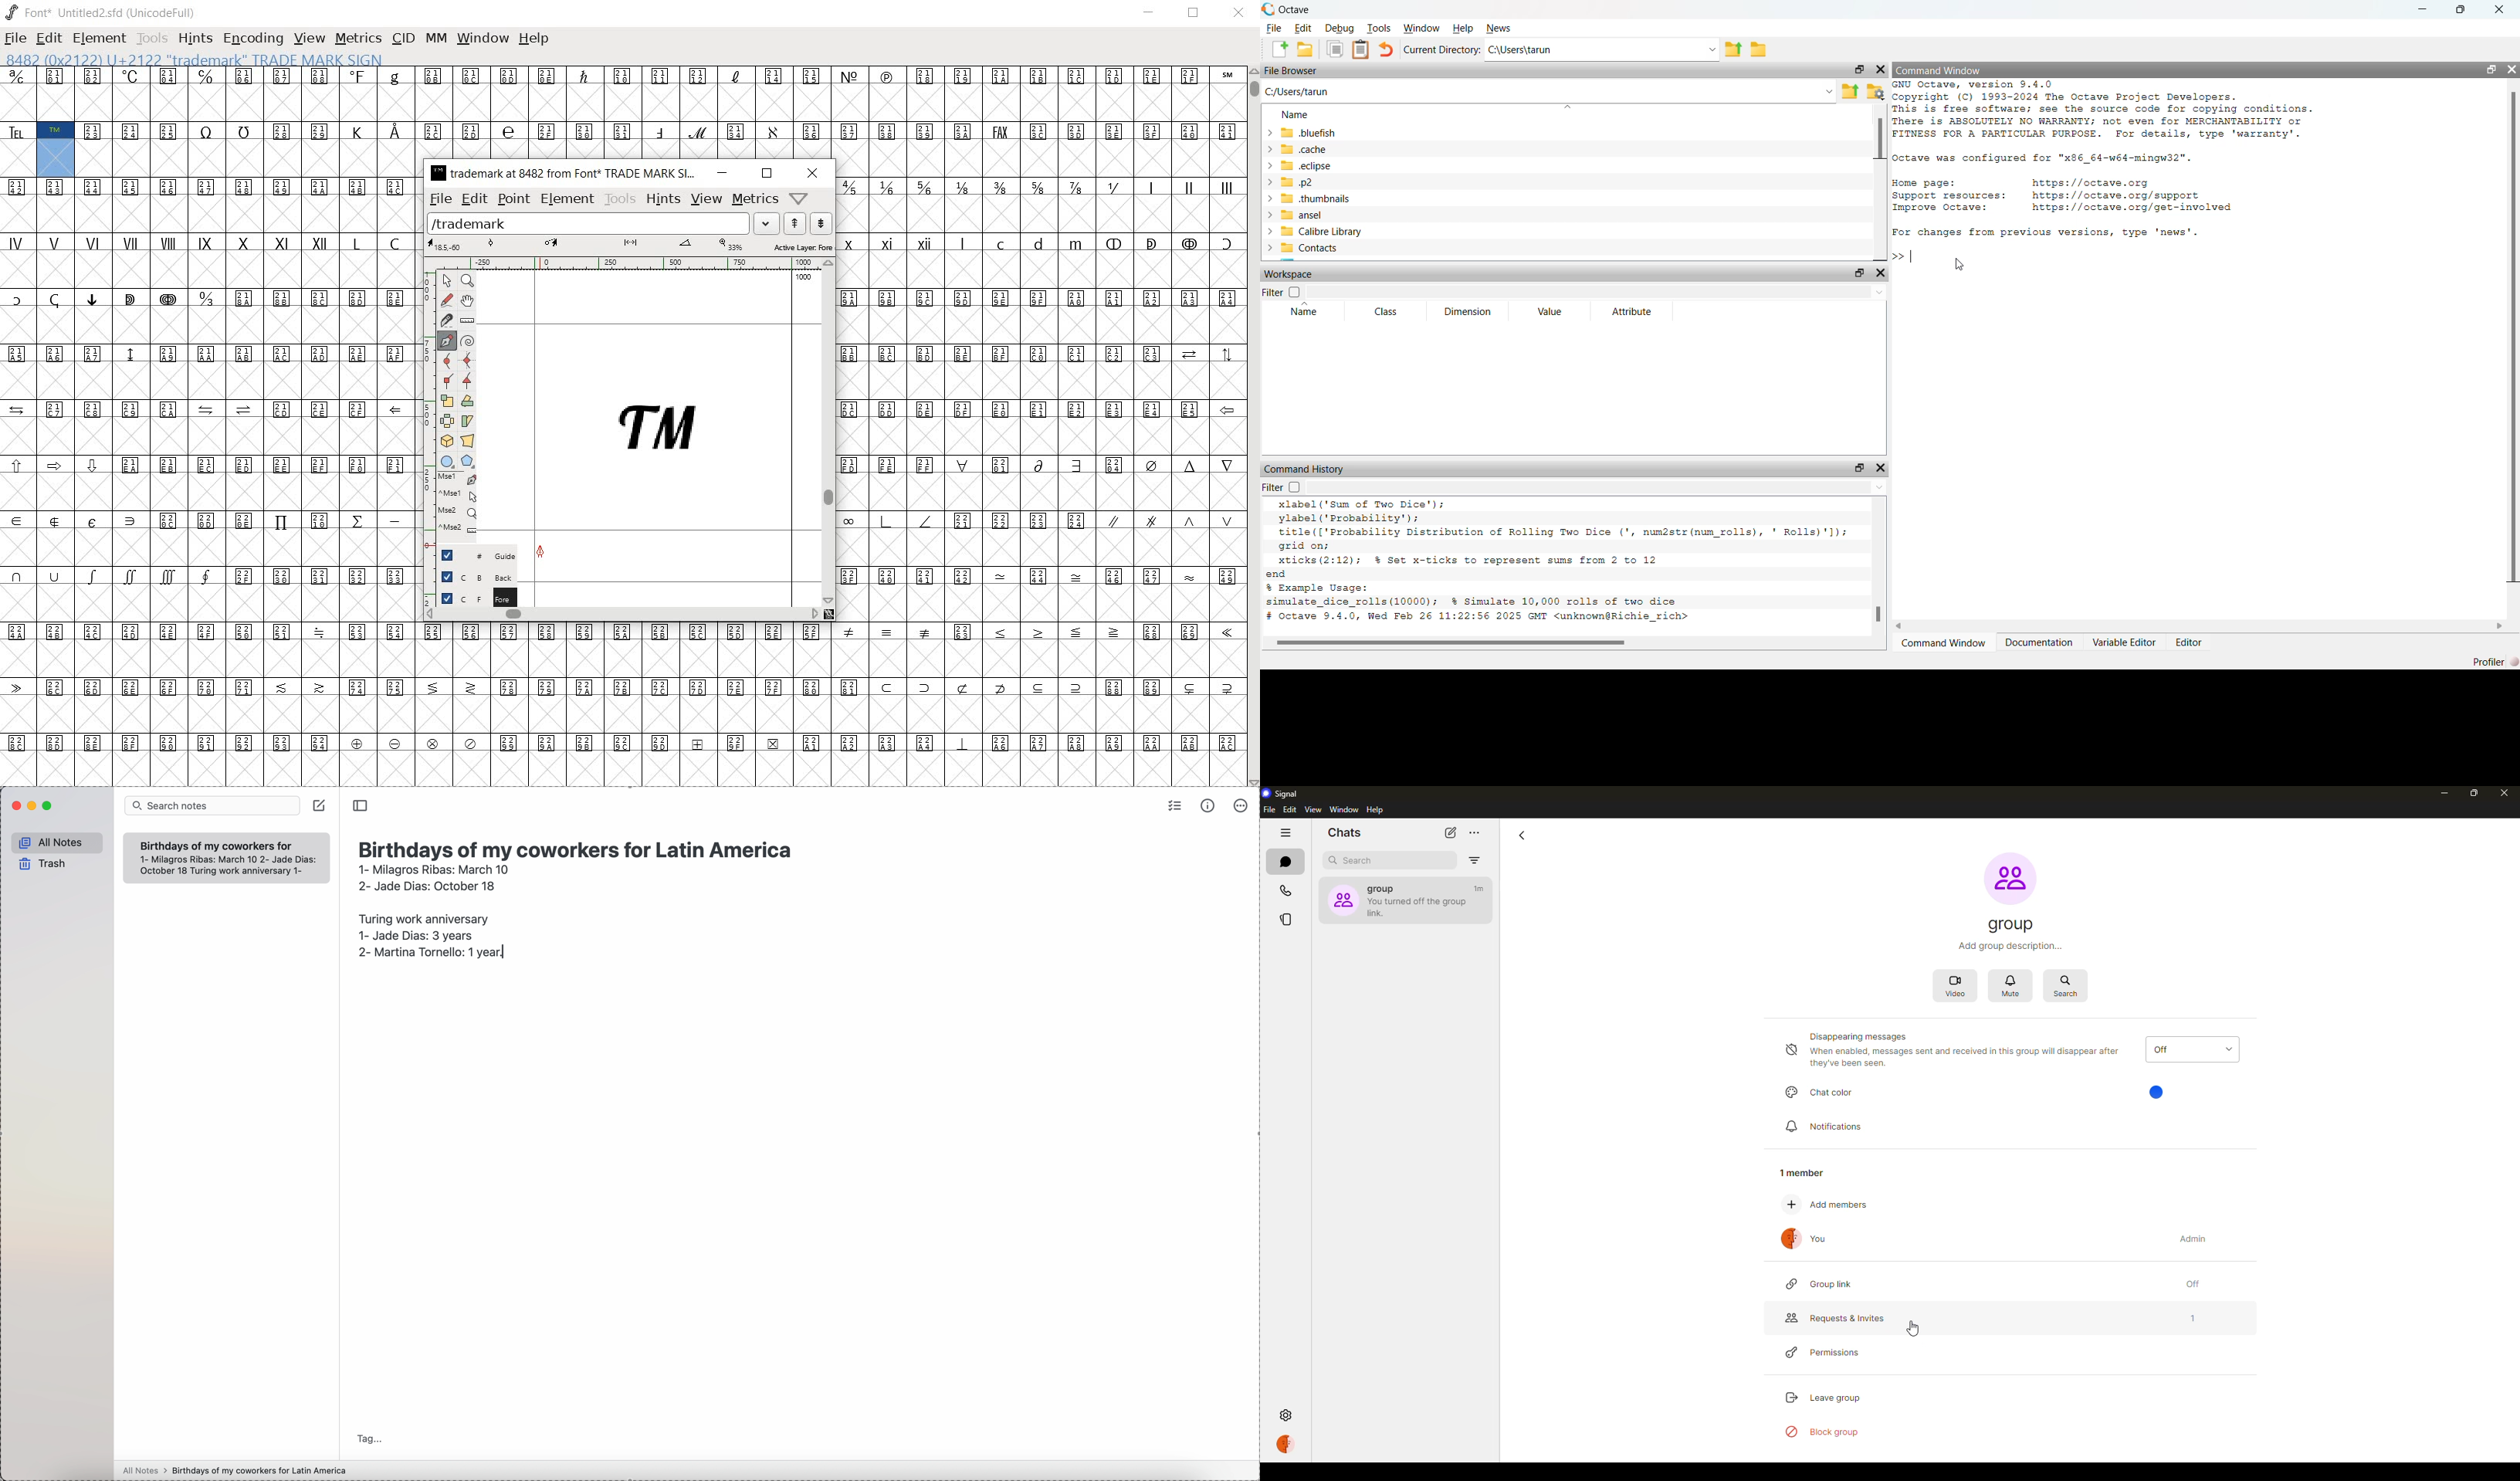  What do you see at coordinates (442, 199) in the screenshot?
I see `file` at bounding box center [442, 199].